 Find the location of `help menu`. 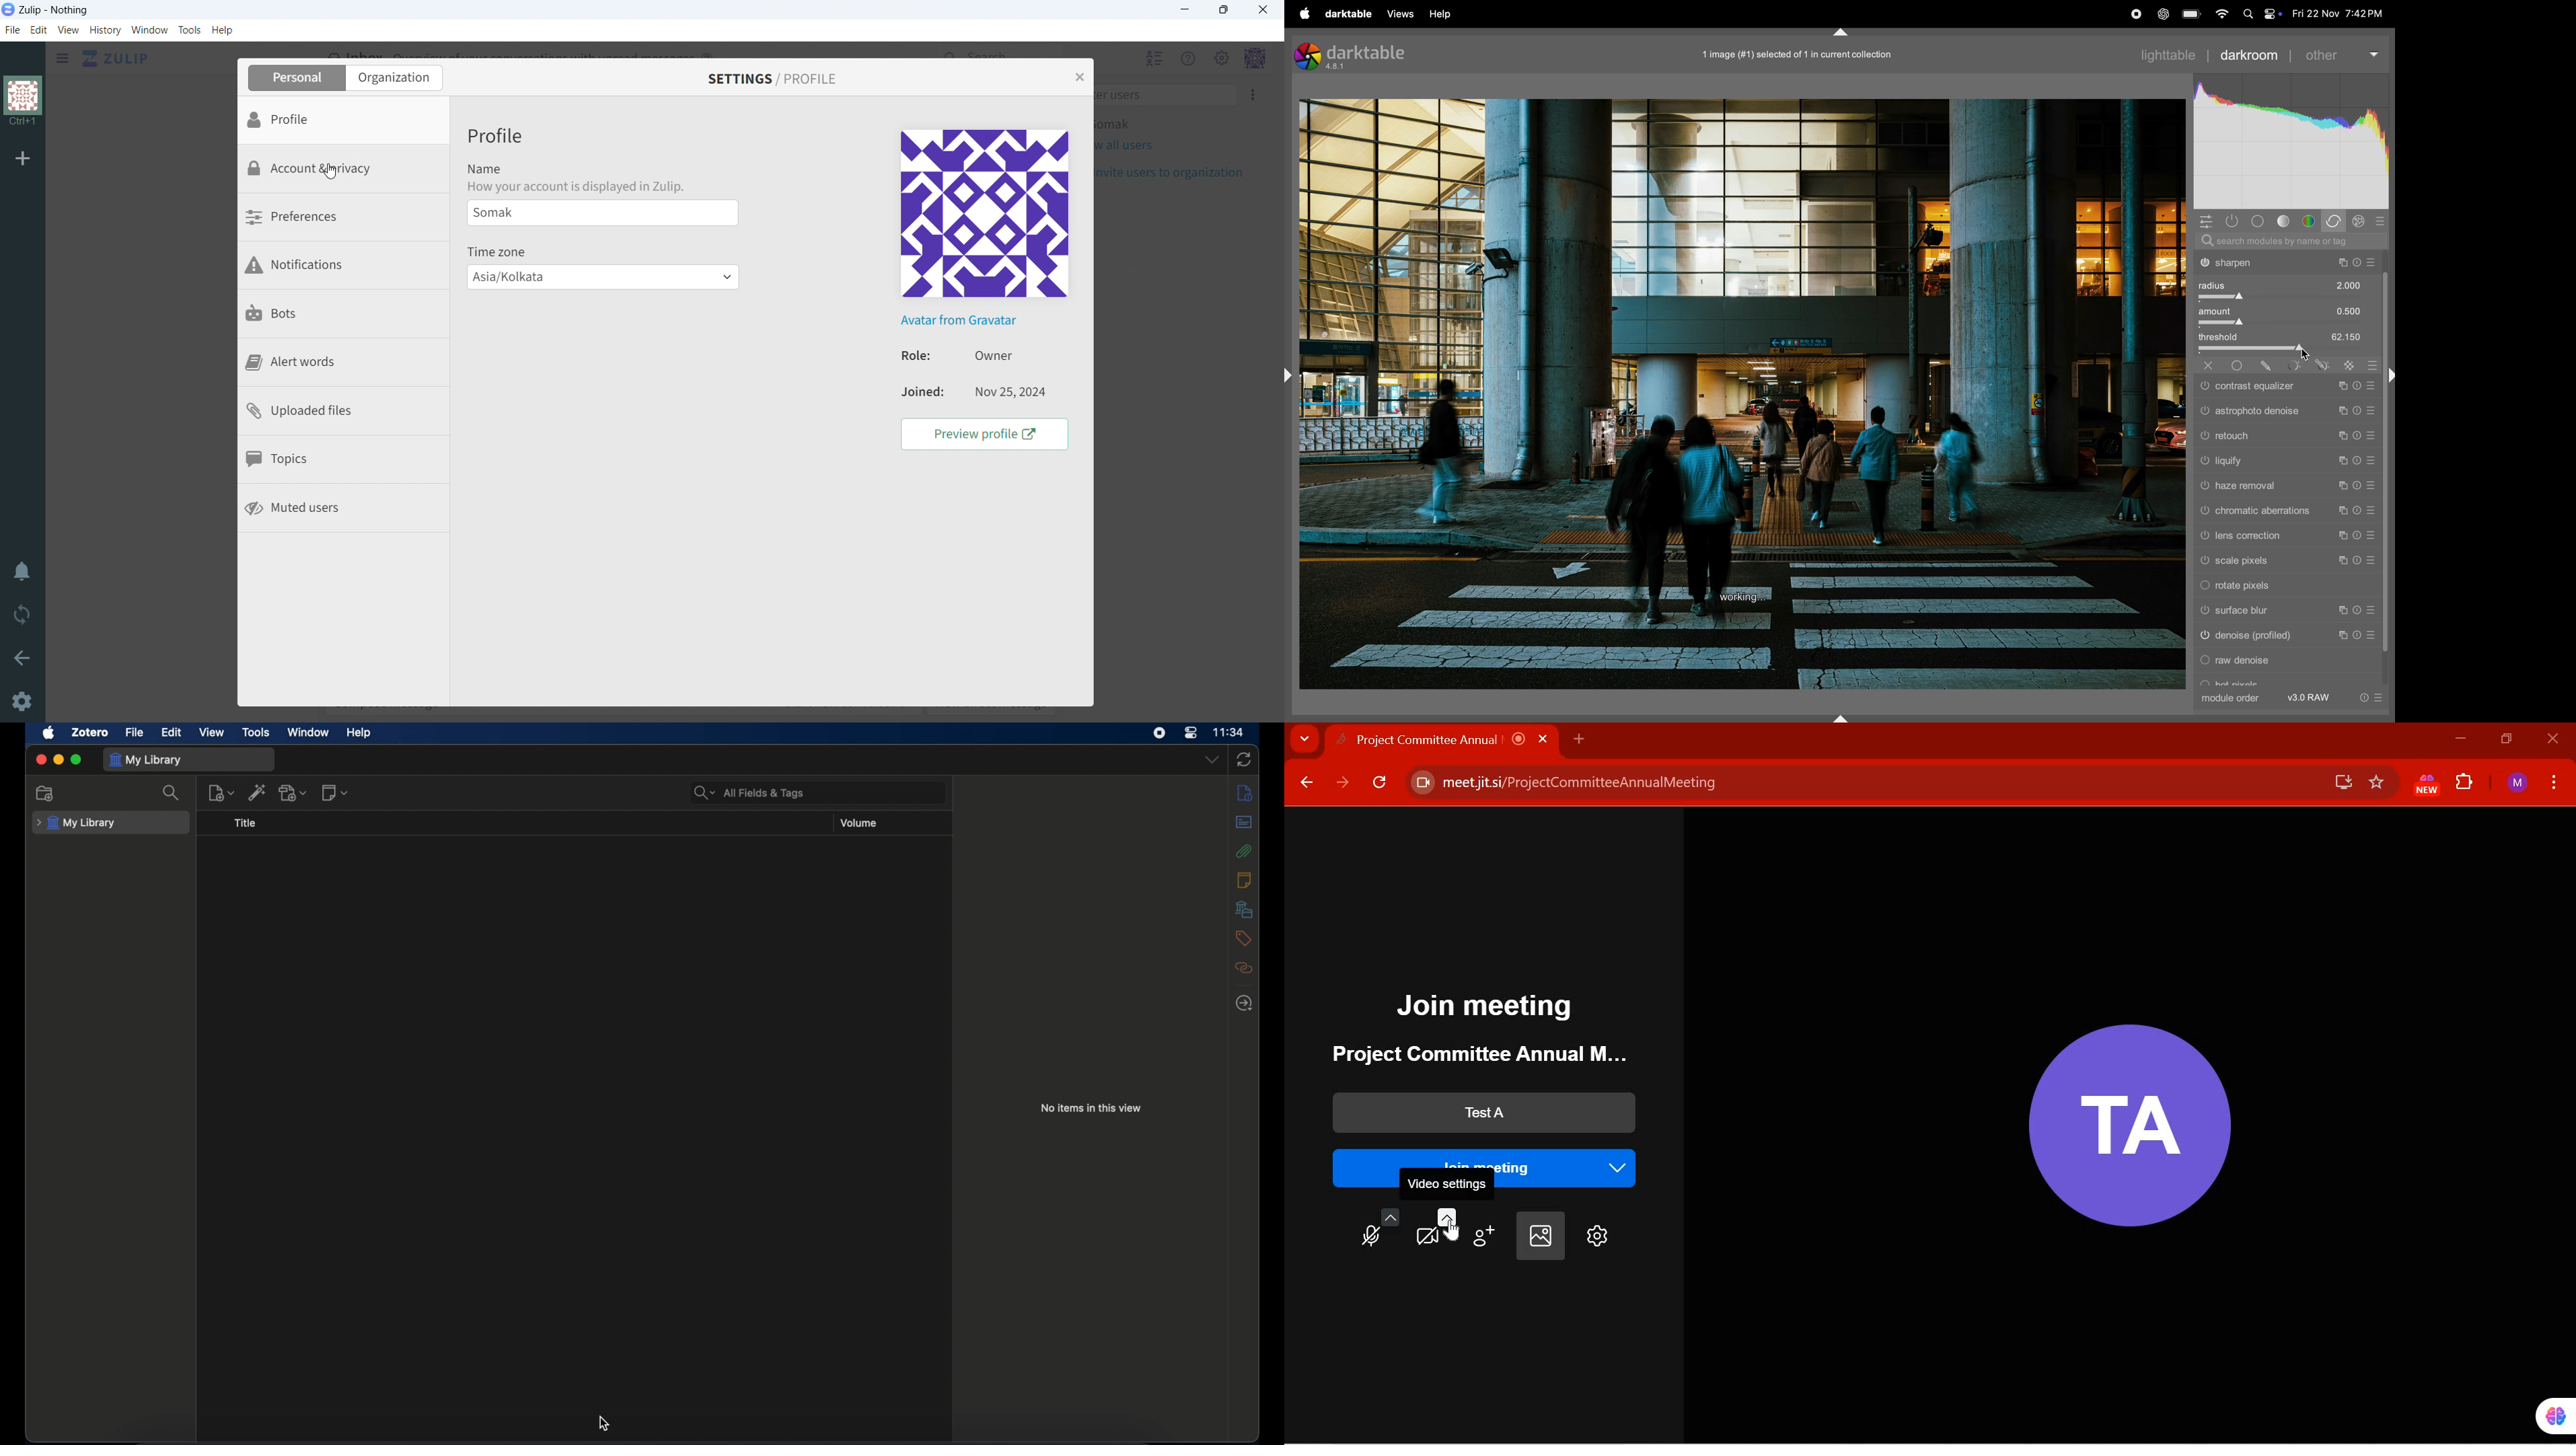

help menu is located at coordinates (1189, 59).